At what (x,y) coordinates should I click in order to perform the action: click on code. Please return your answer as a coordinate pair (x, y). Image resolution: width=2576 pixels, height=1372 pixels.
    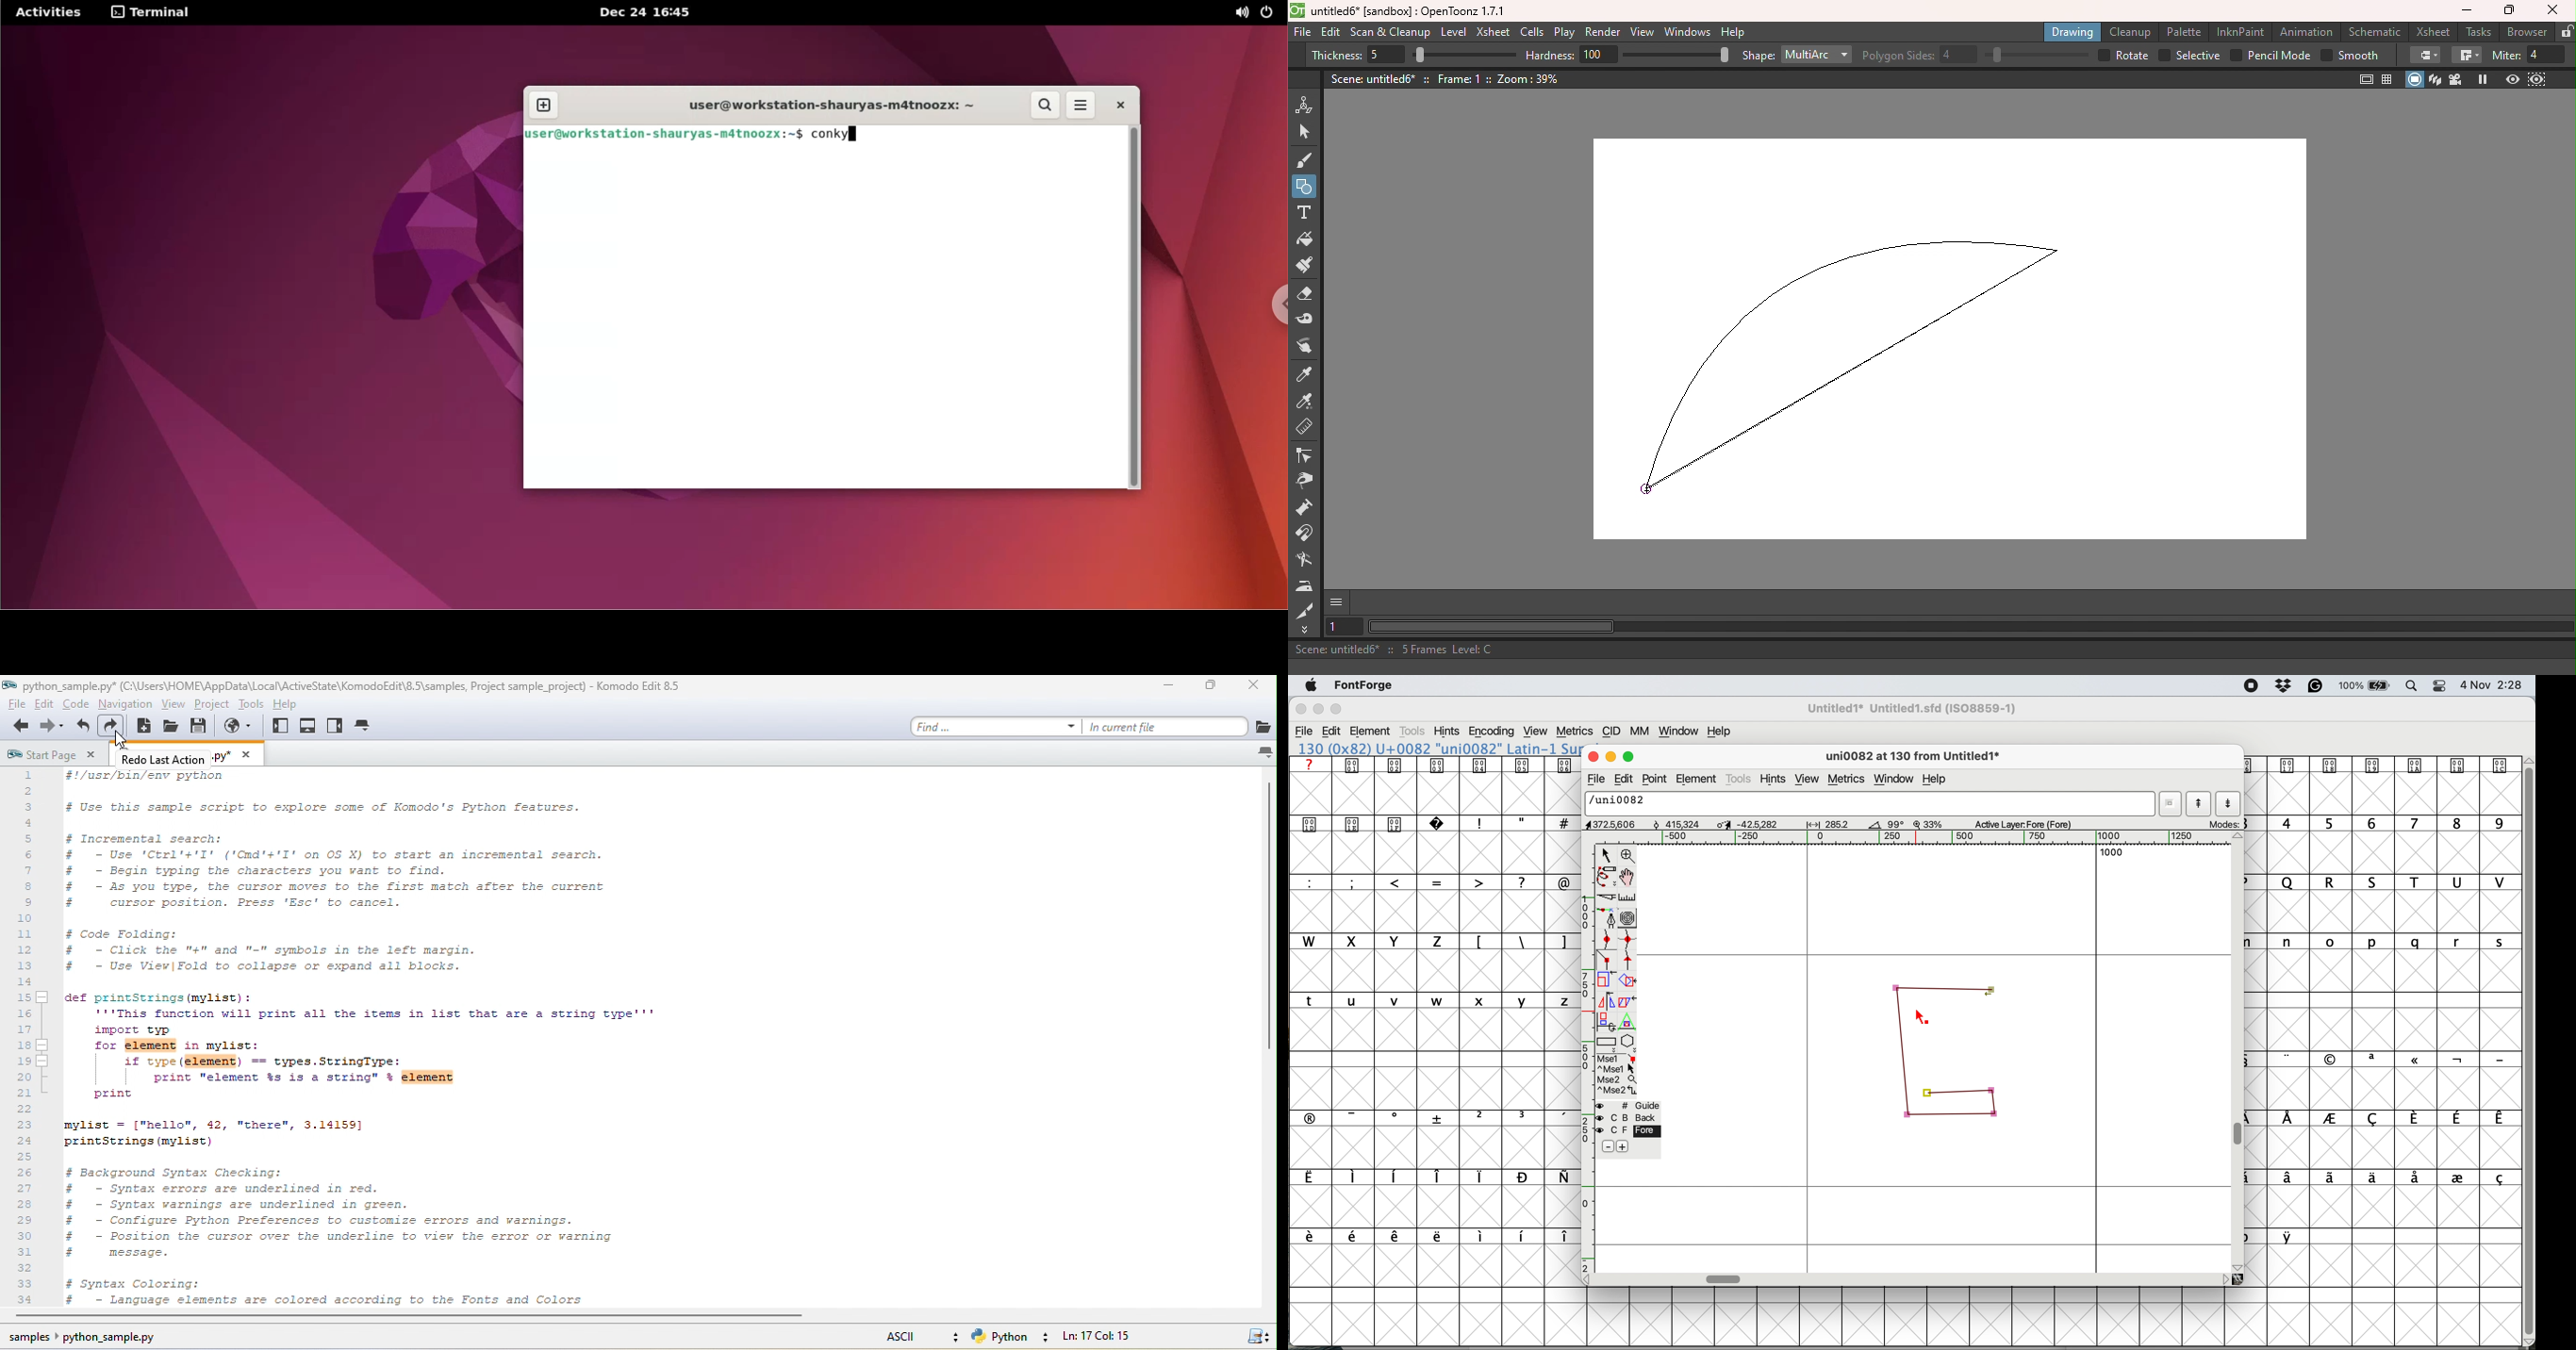
    Looking at the image, I should click on (73, 704).